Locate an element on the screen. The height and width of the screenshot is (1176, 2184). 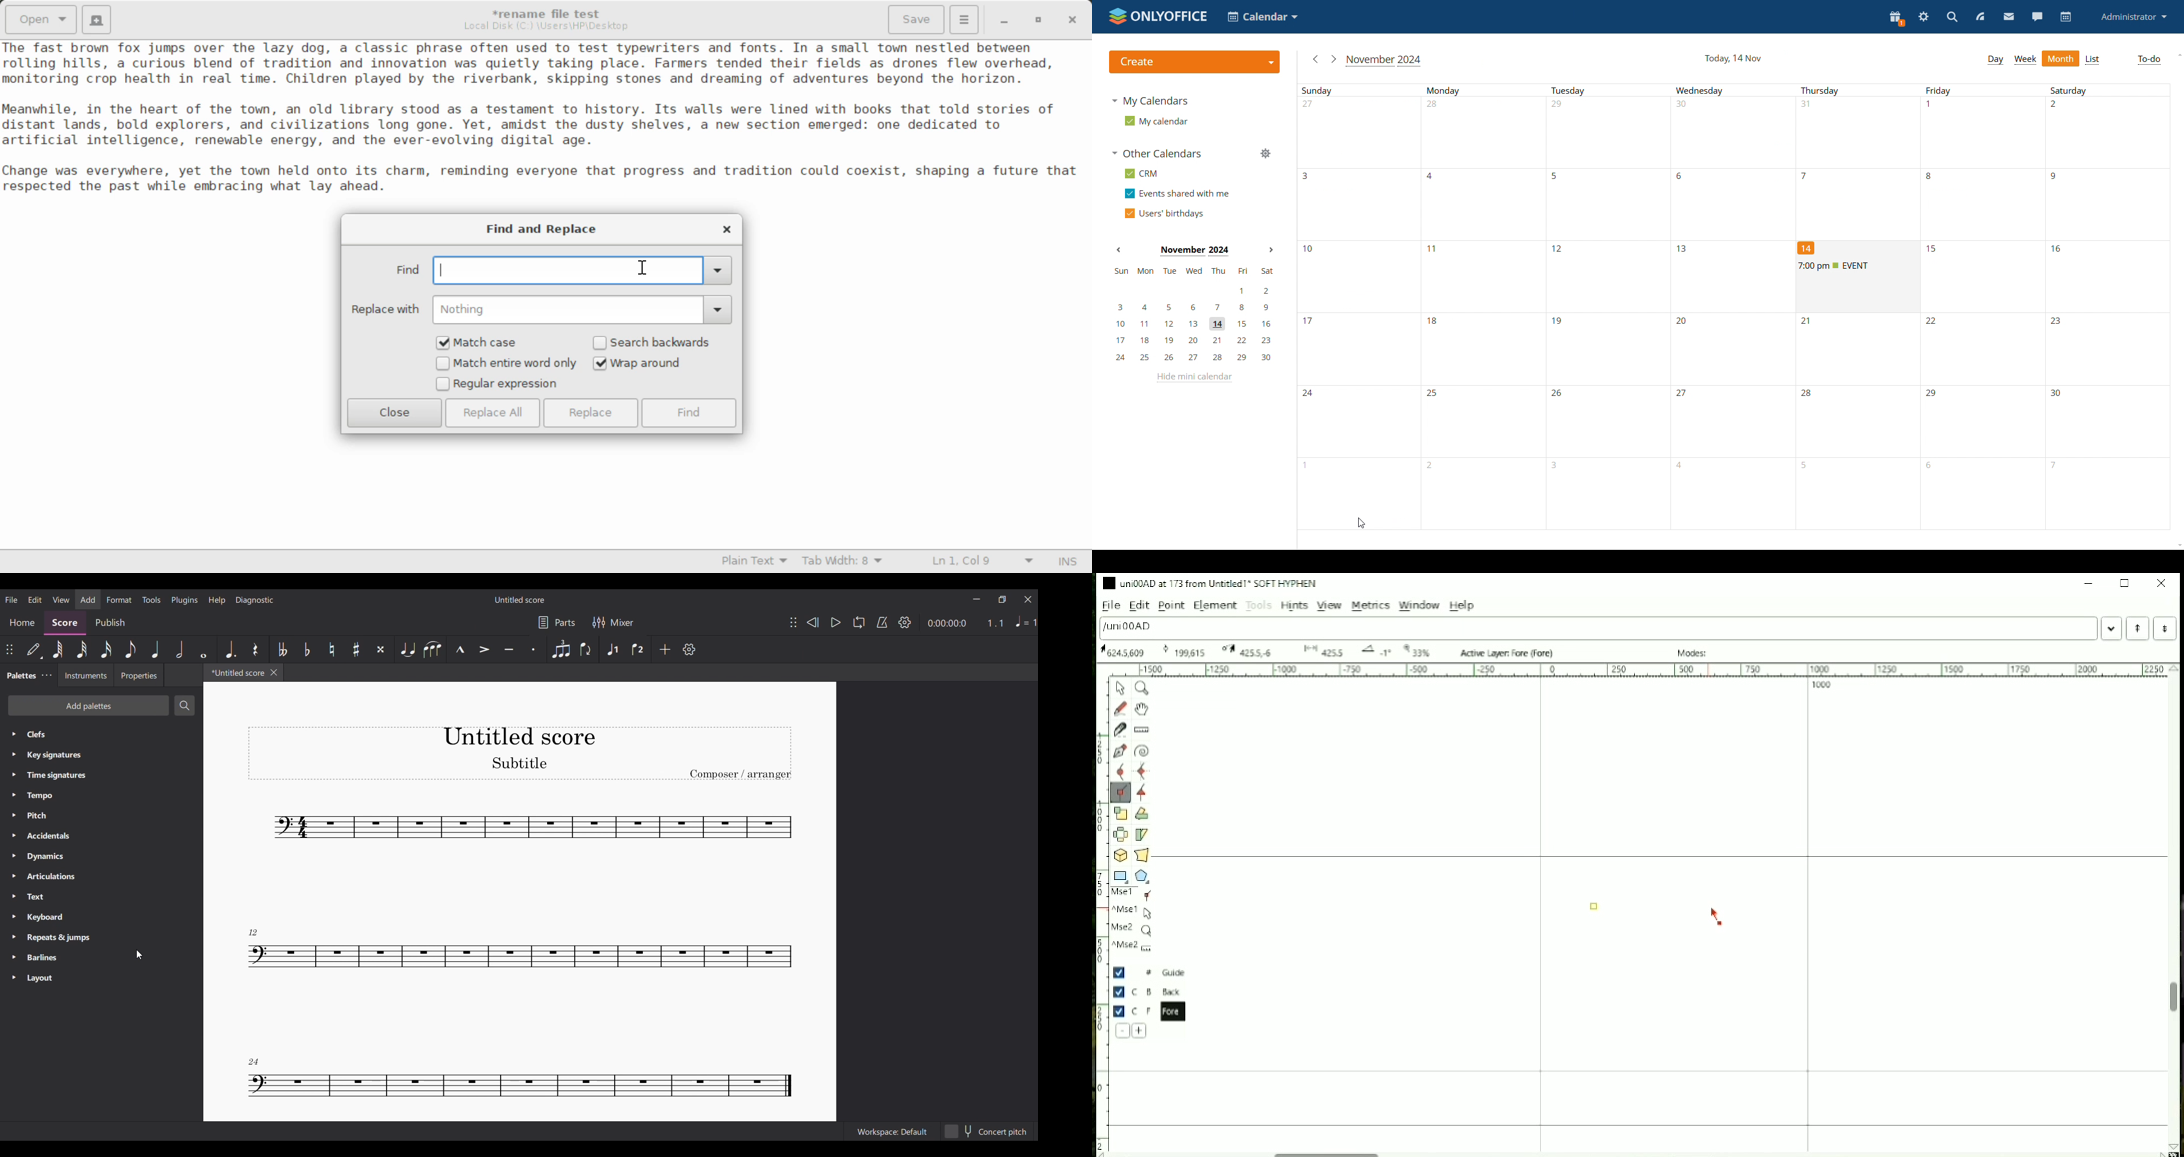
Scroll by hand is located at coordinates (1141, 709).